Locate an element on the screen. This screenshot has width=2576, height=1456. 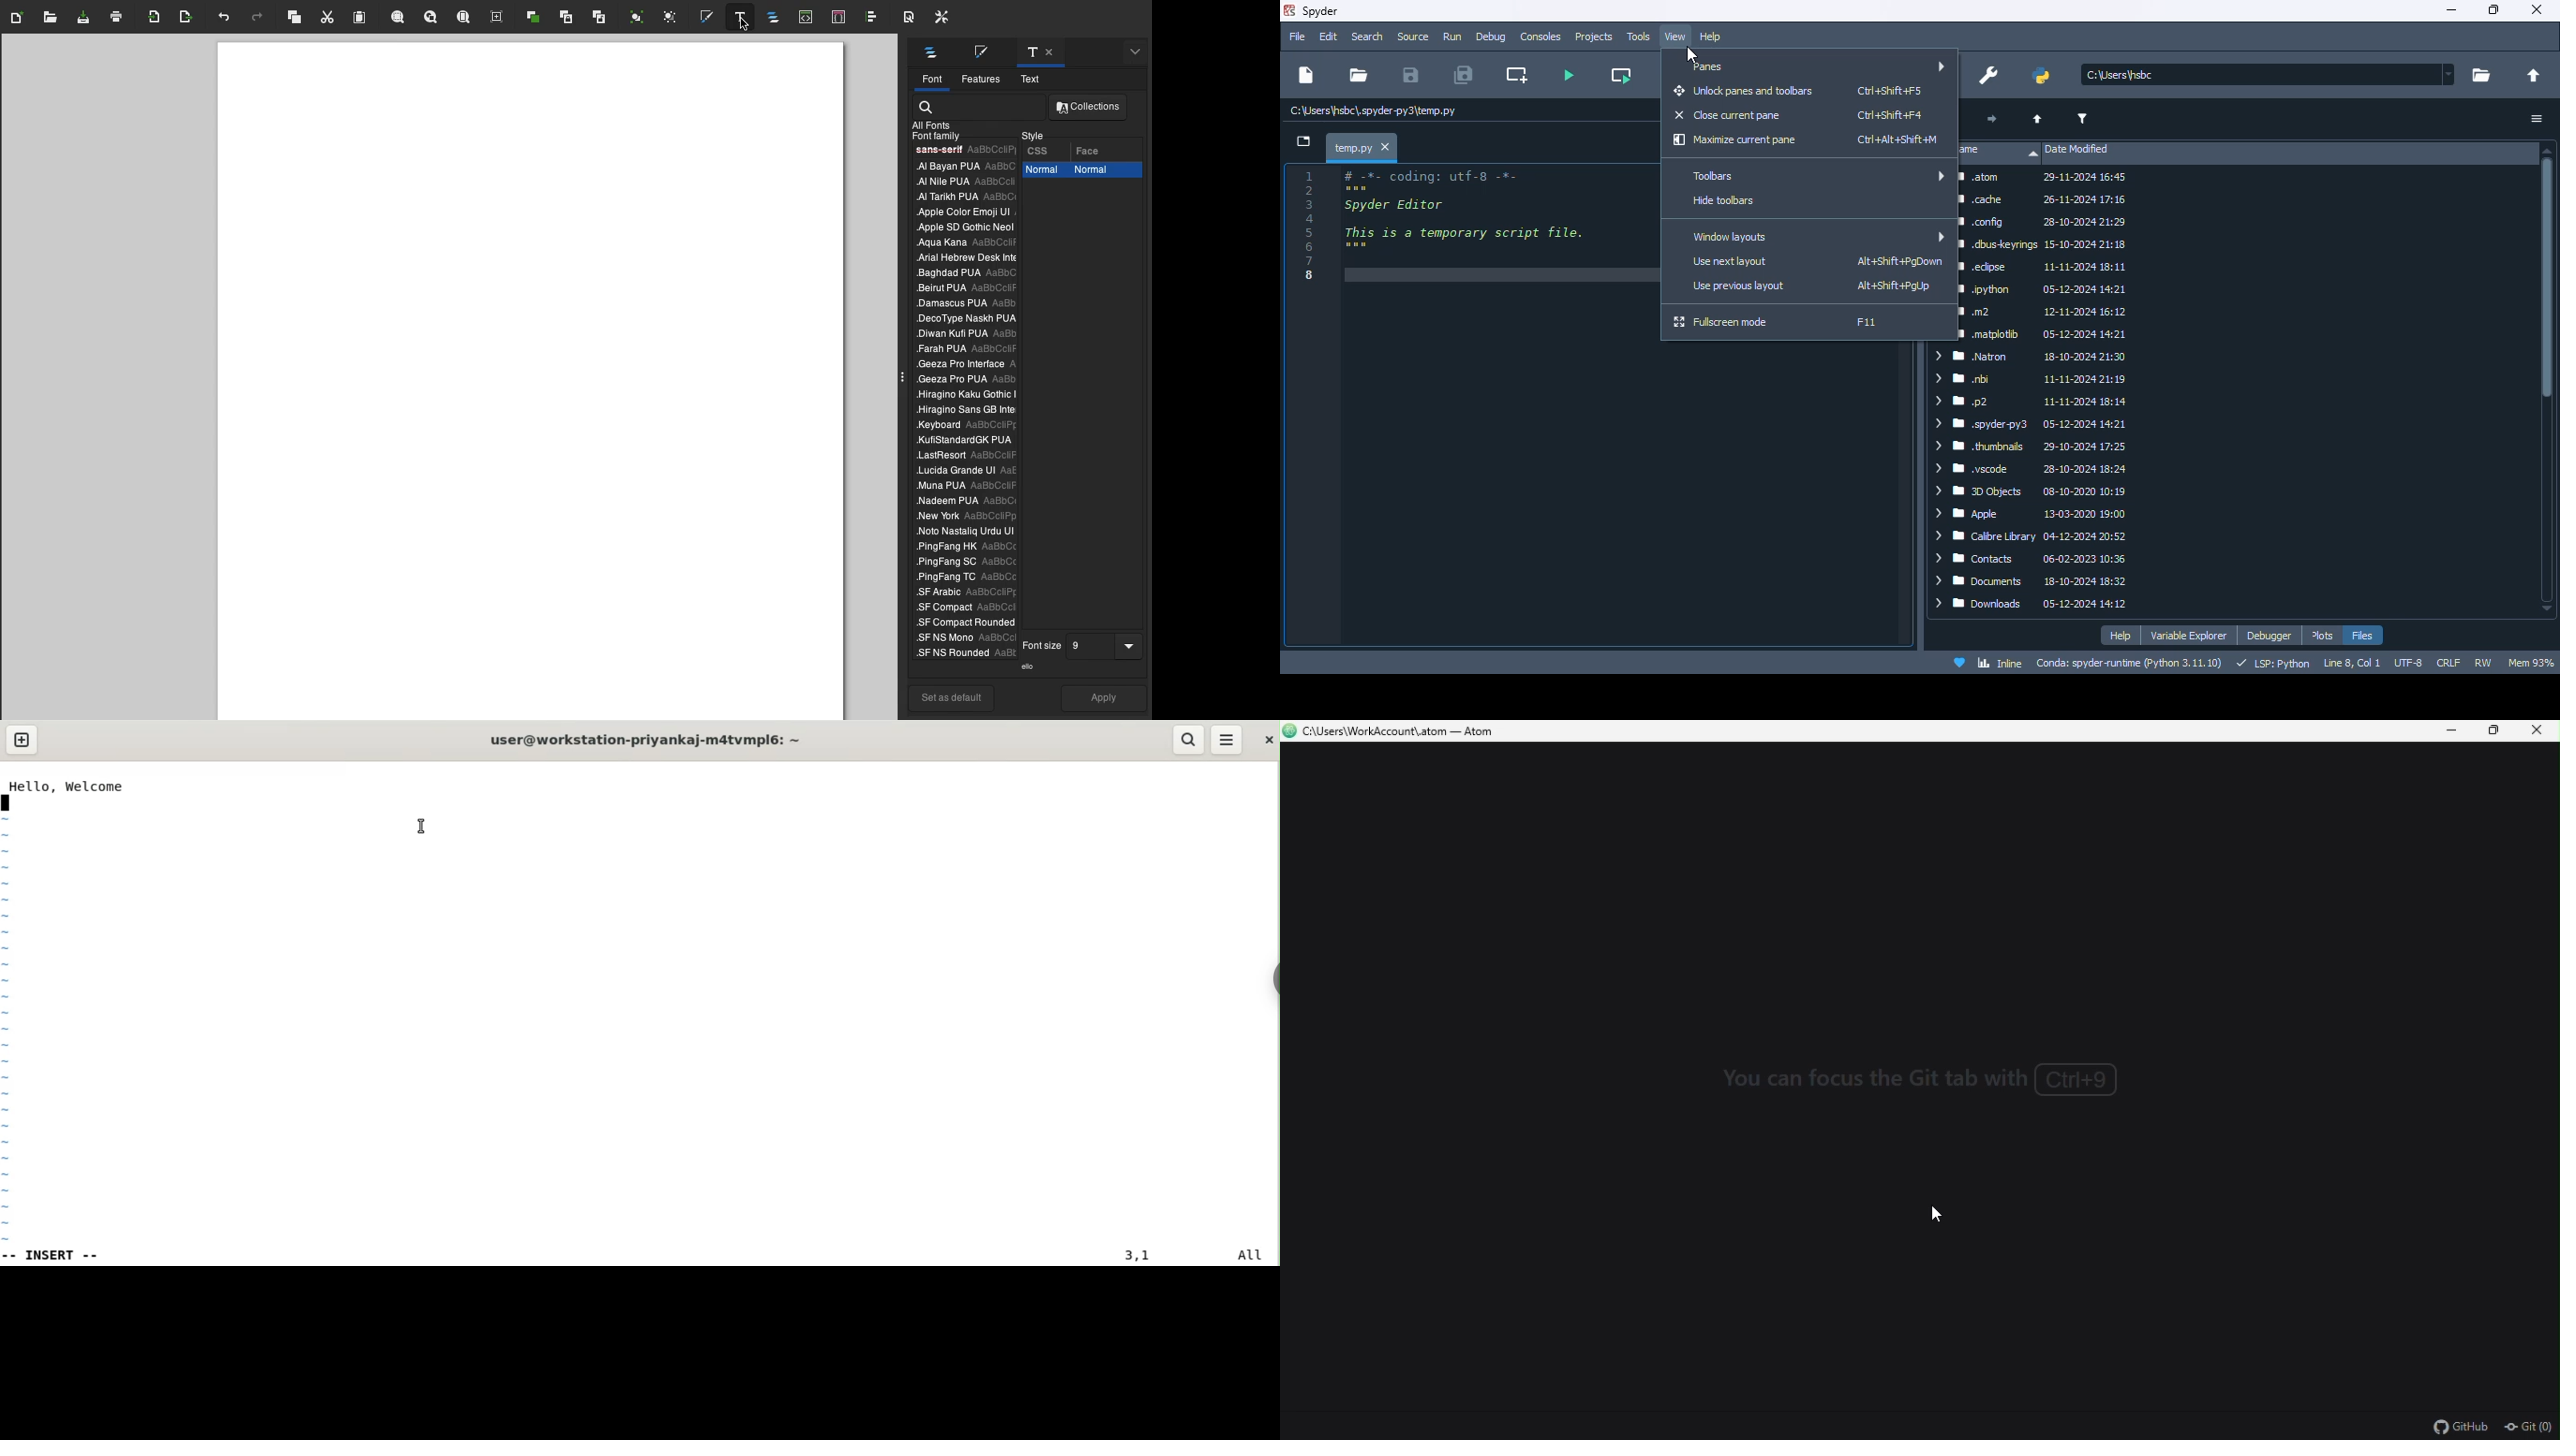
Font family is located at coordinates (934, 136).